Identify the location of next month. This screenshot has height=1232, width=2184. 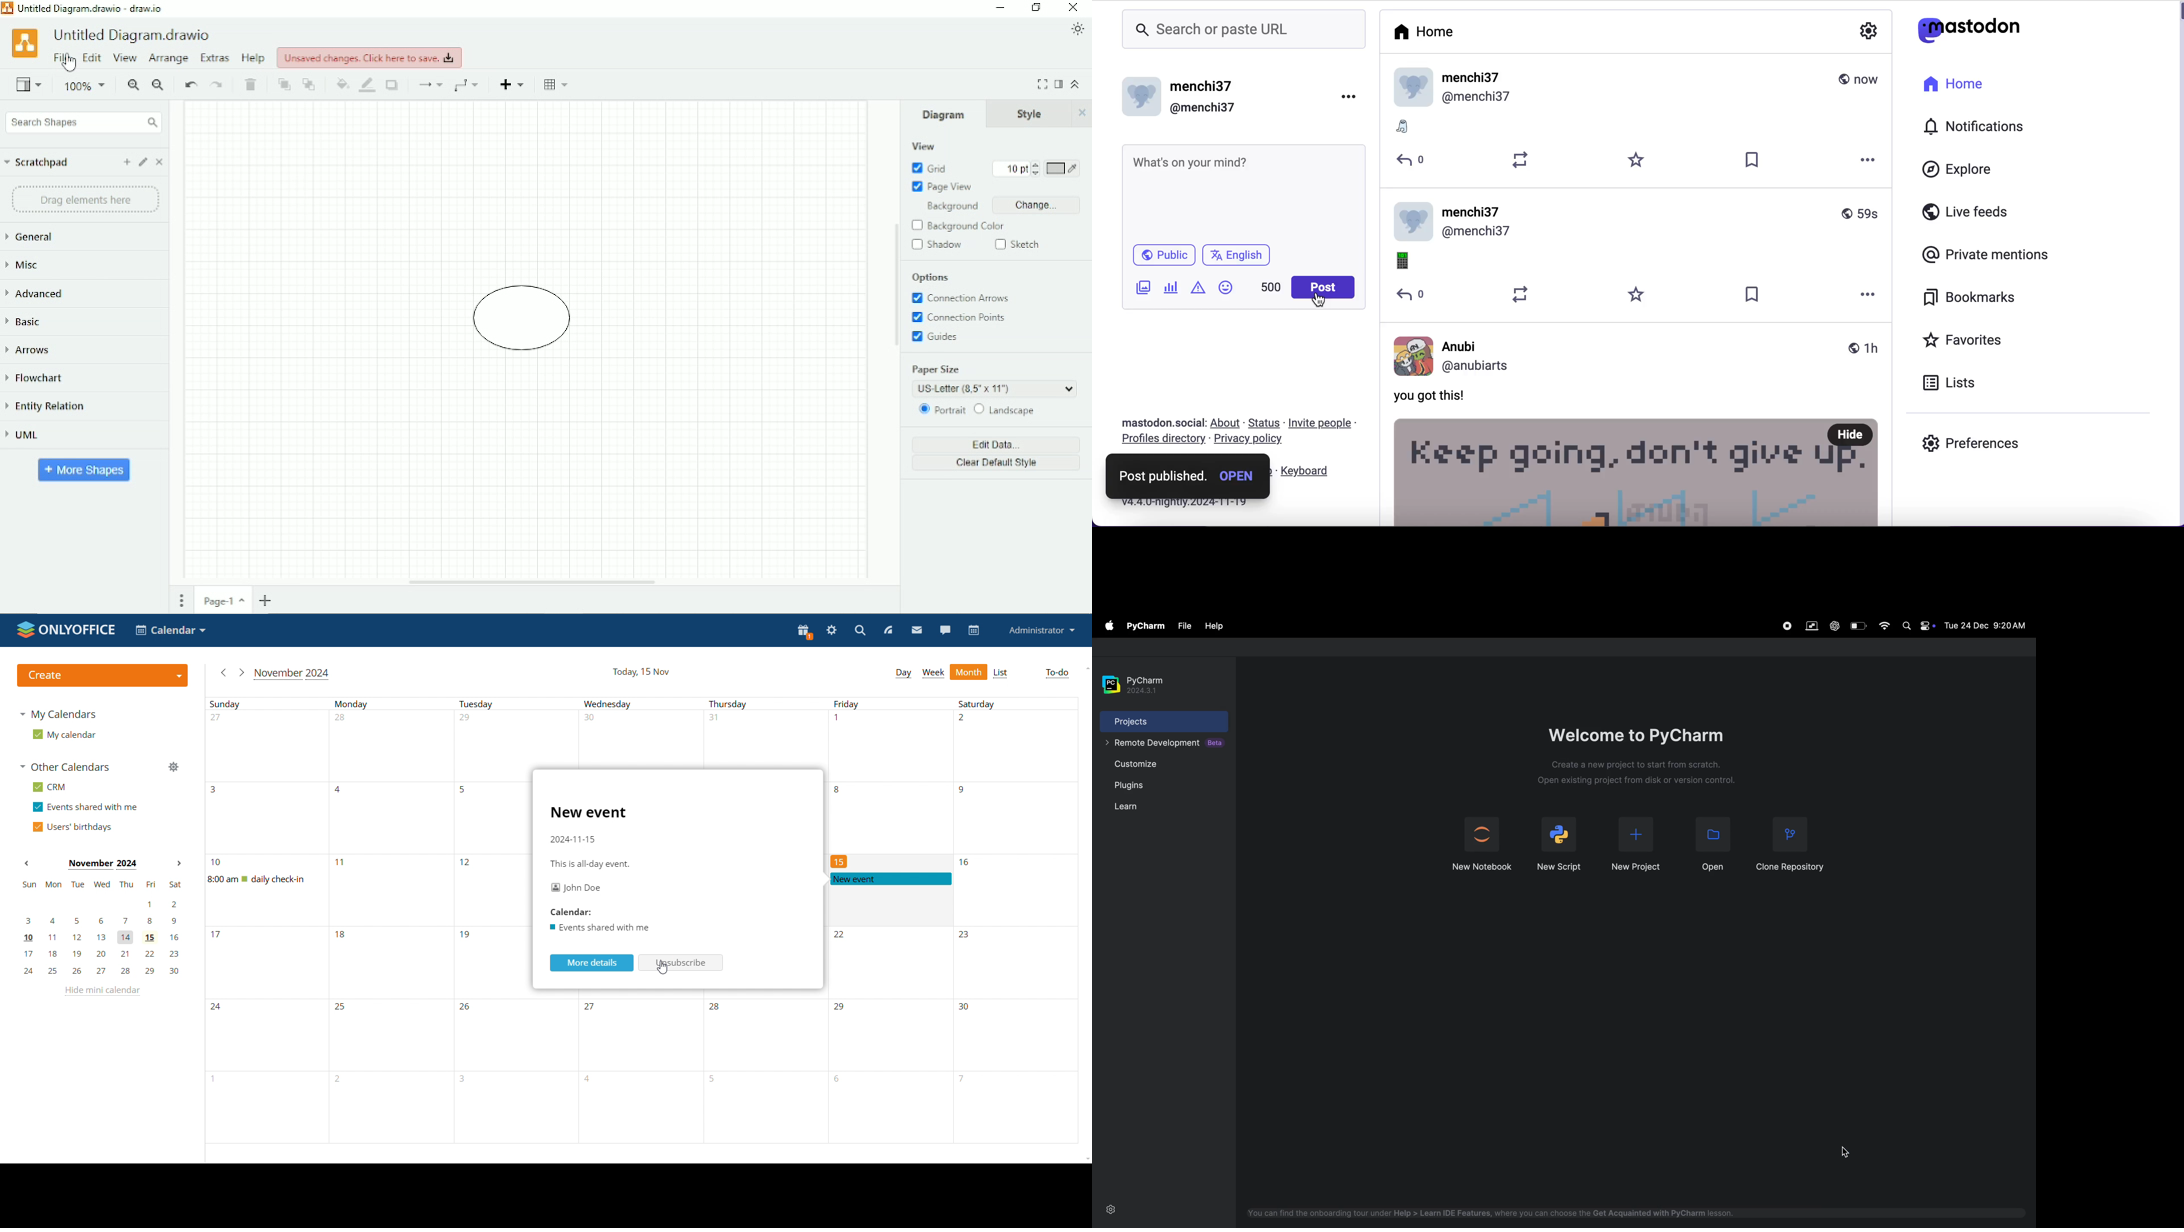
(241, 673).